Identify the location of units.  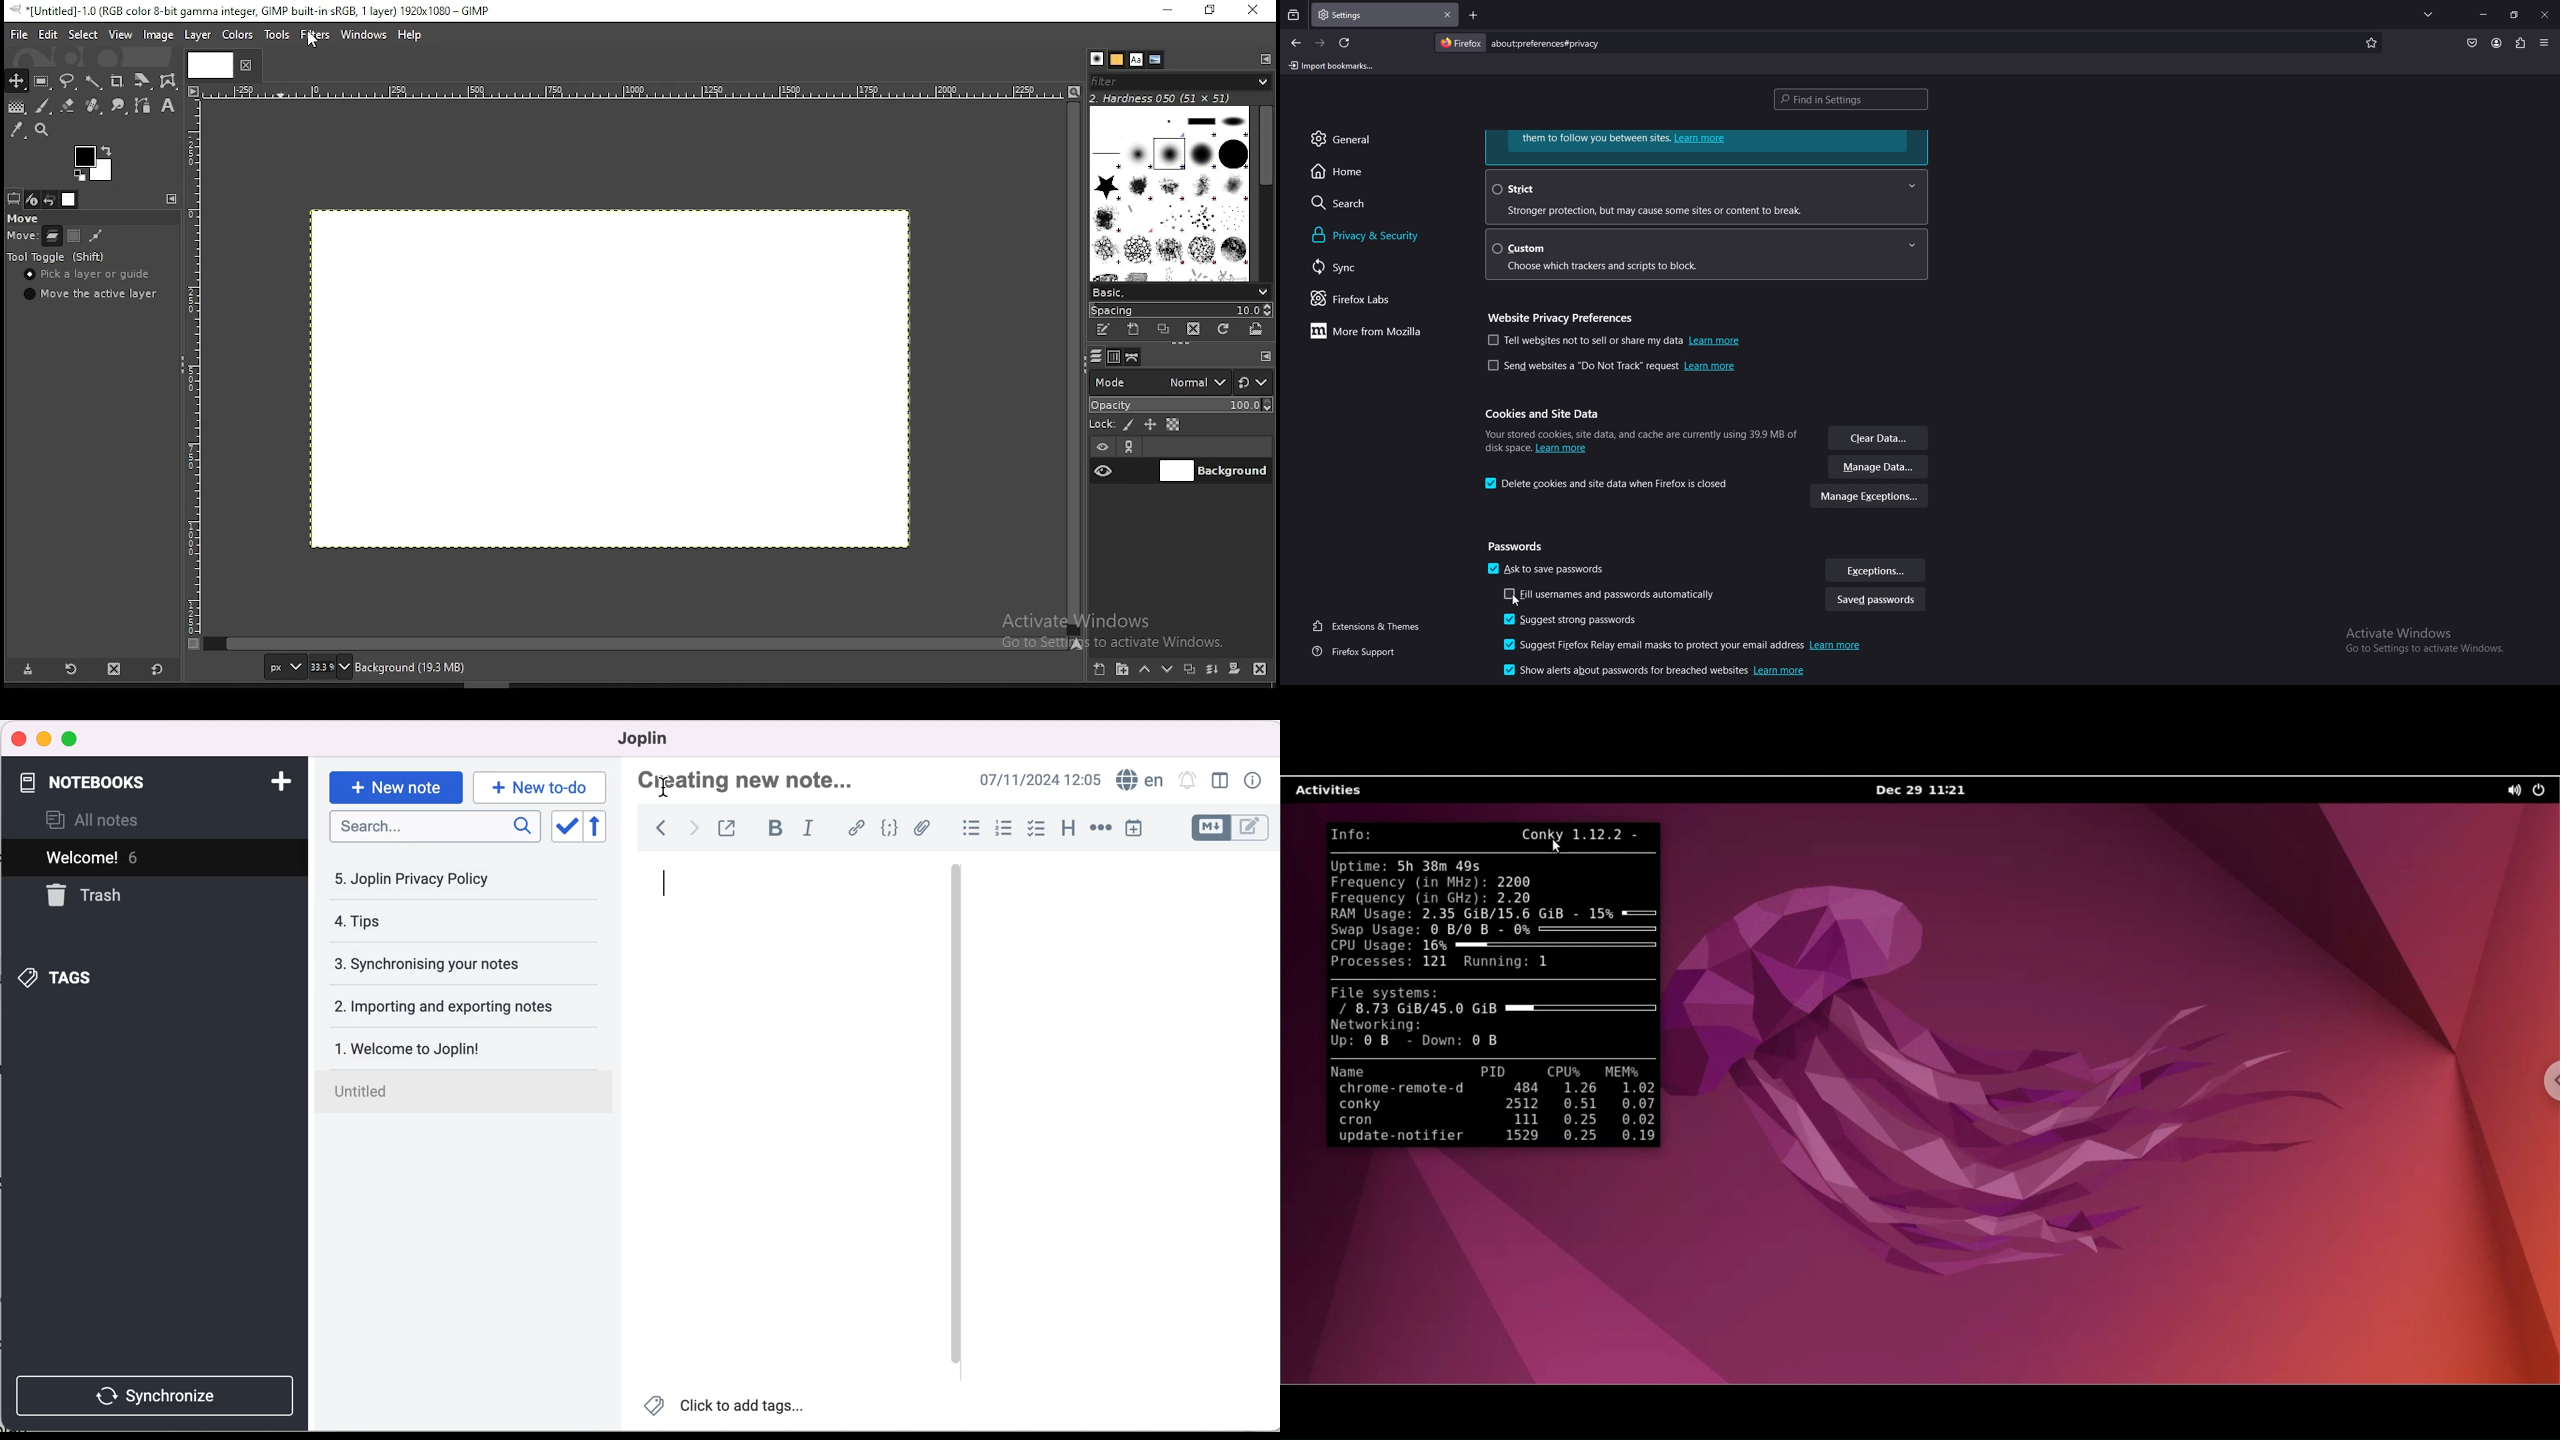
(284, 666).